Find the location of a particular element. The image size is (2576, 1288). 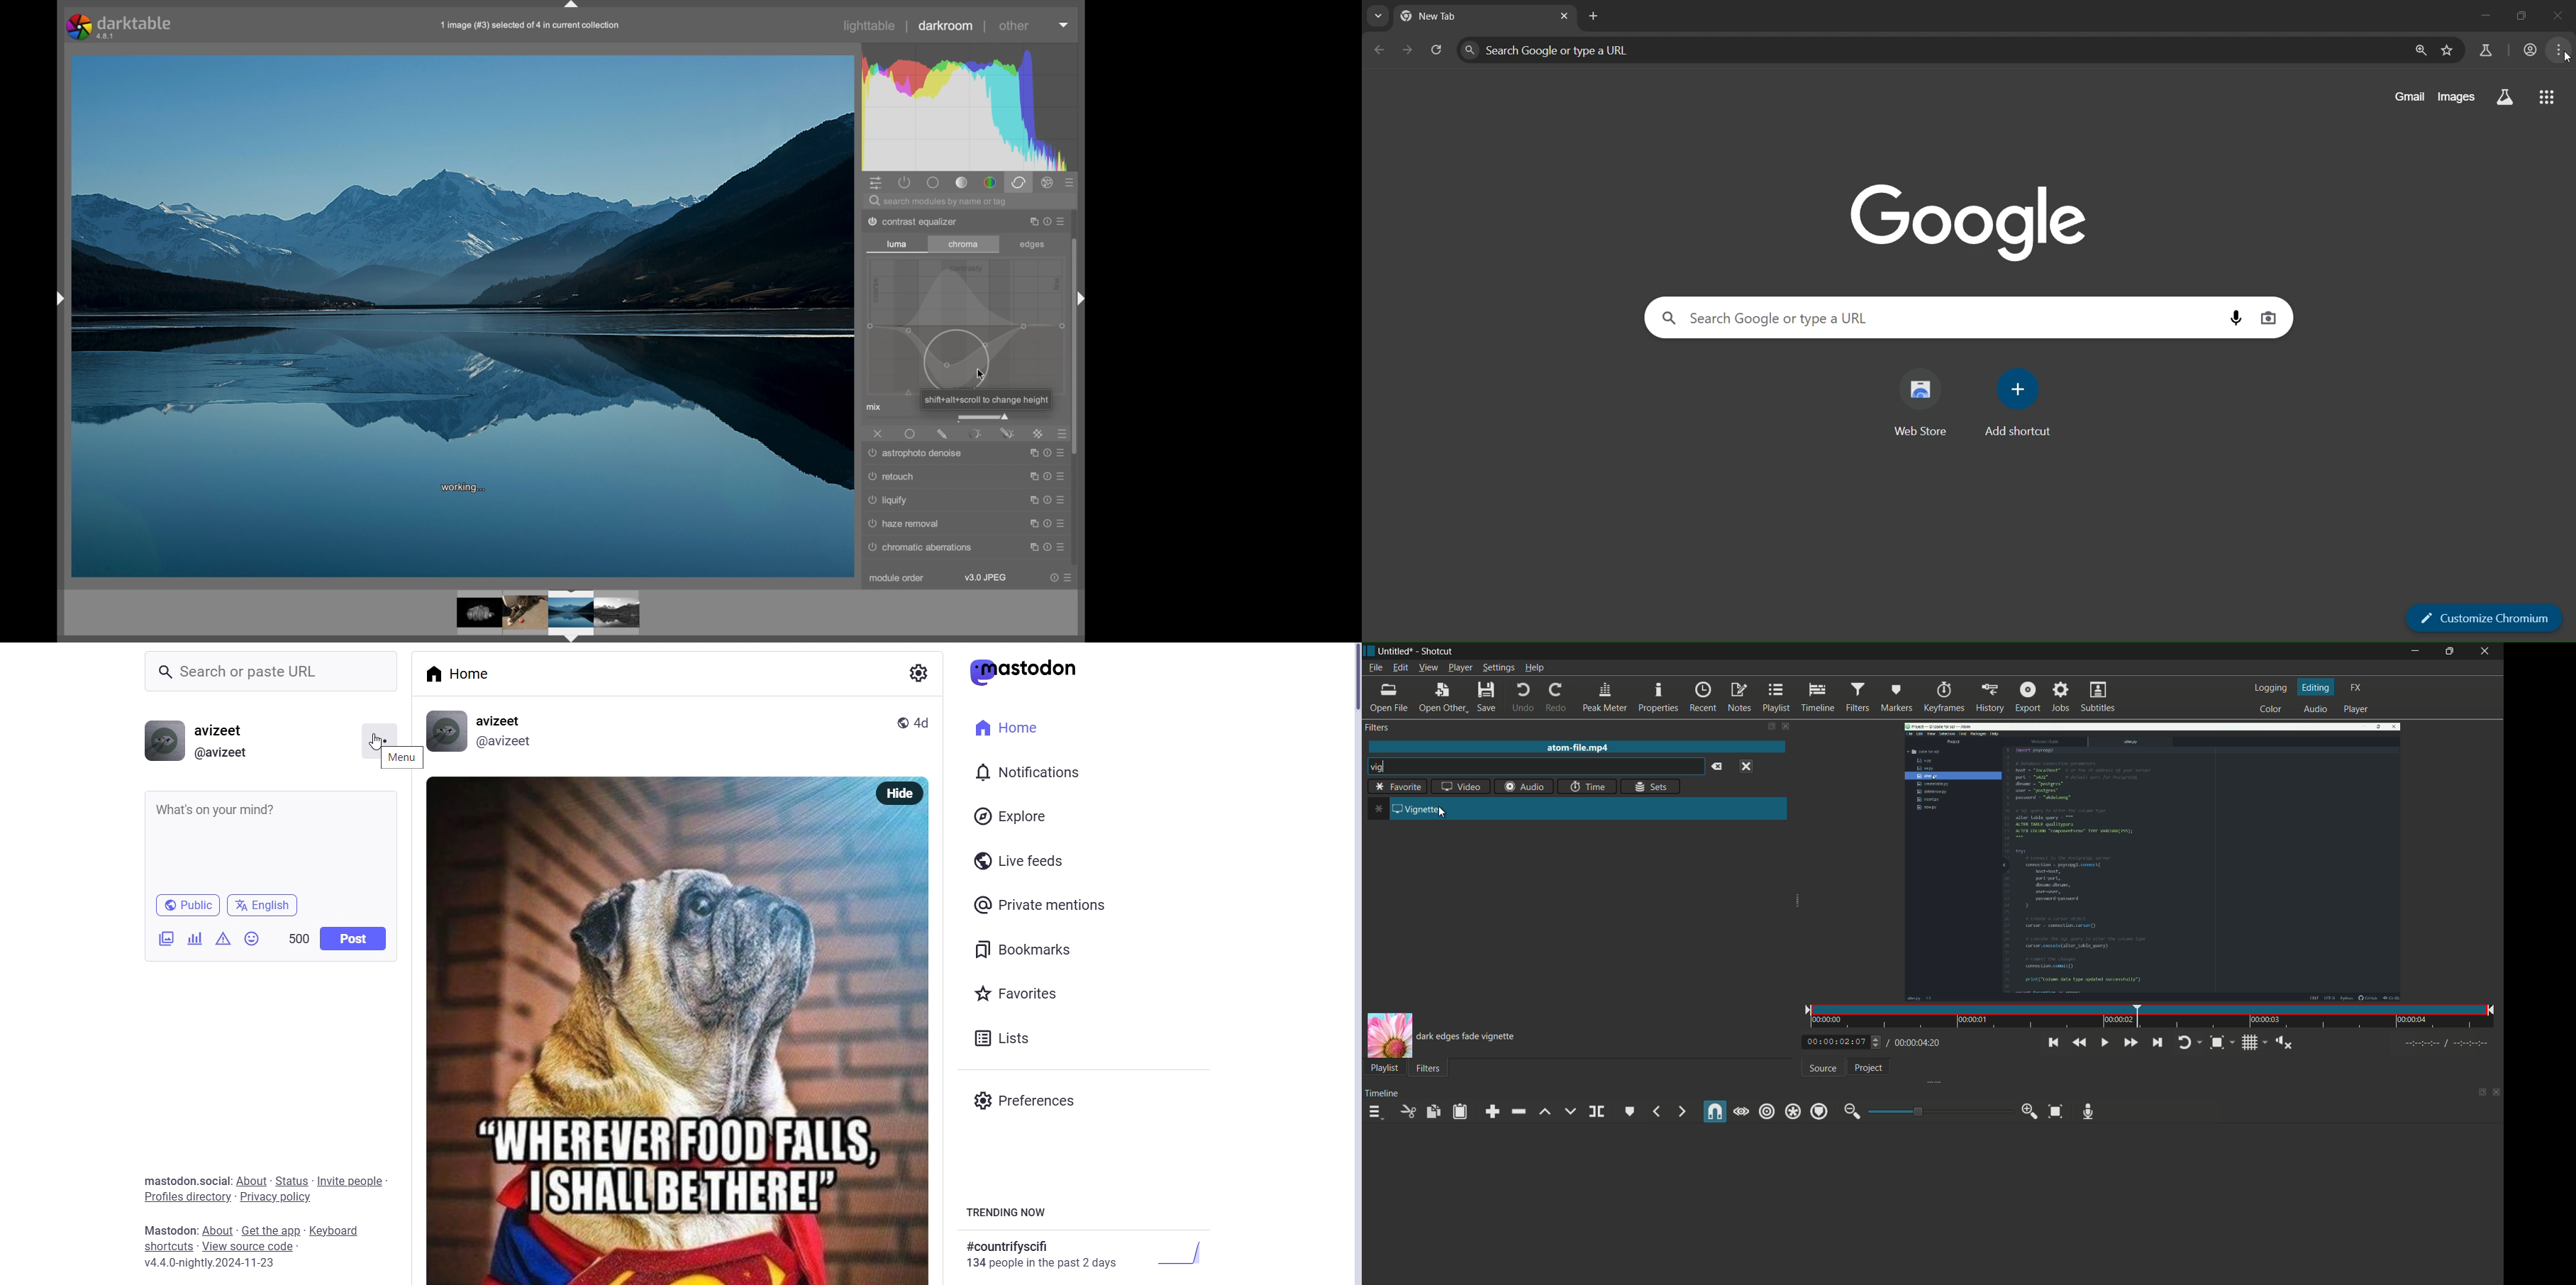

public is located at coordinates (187, 906).